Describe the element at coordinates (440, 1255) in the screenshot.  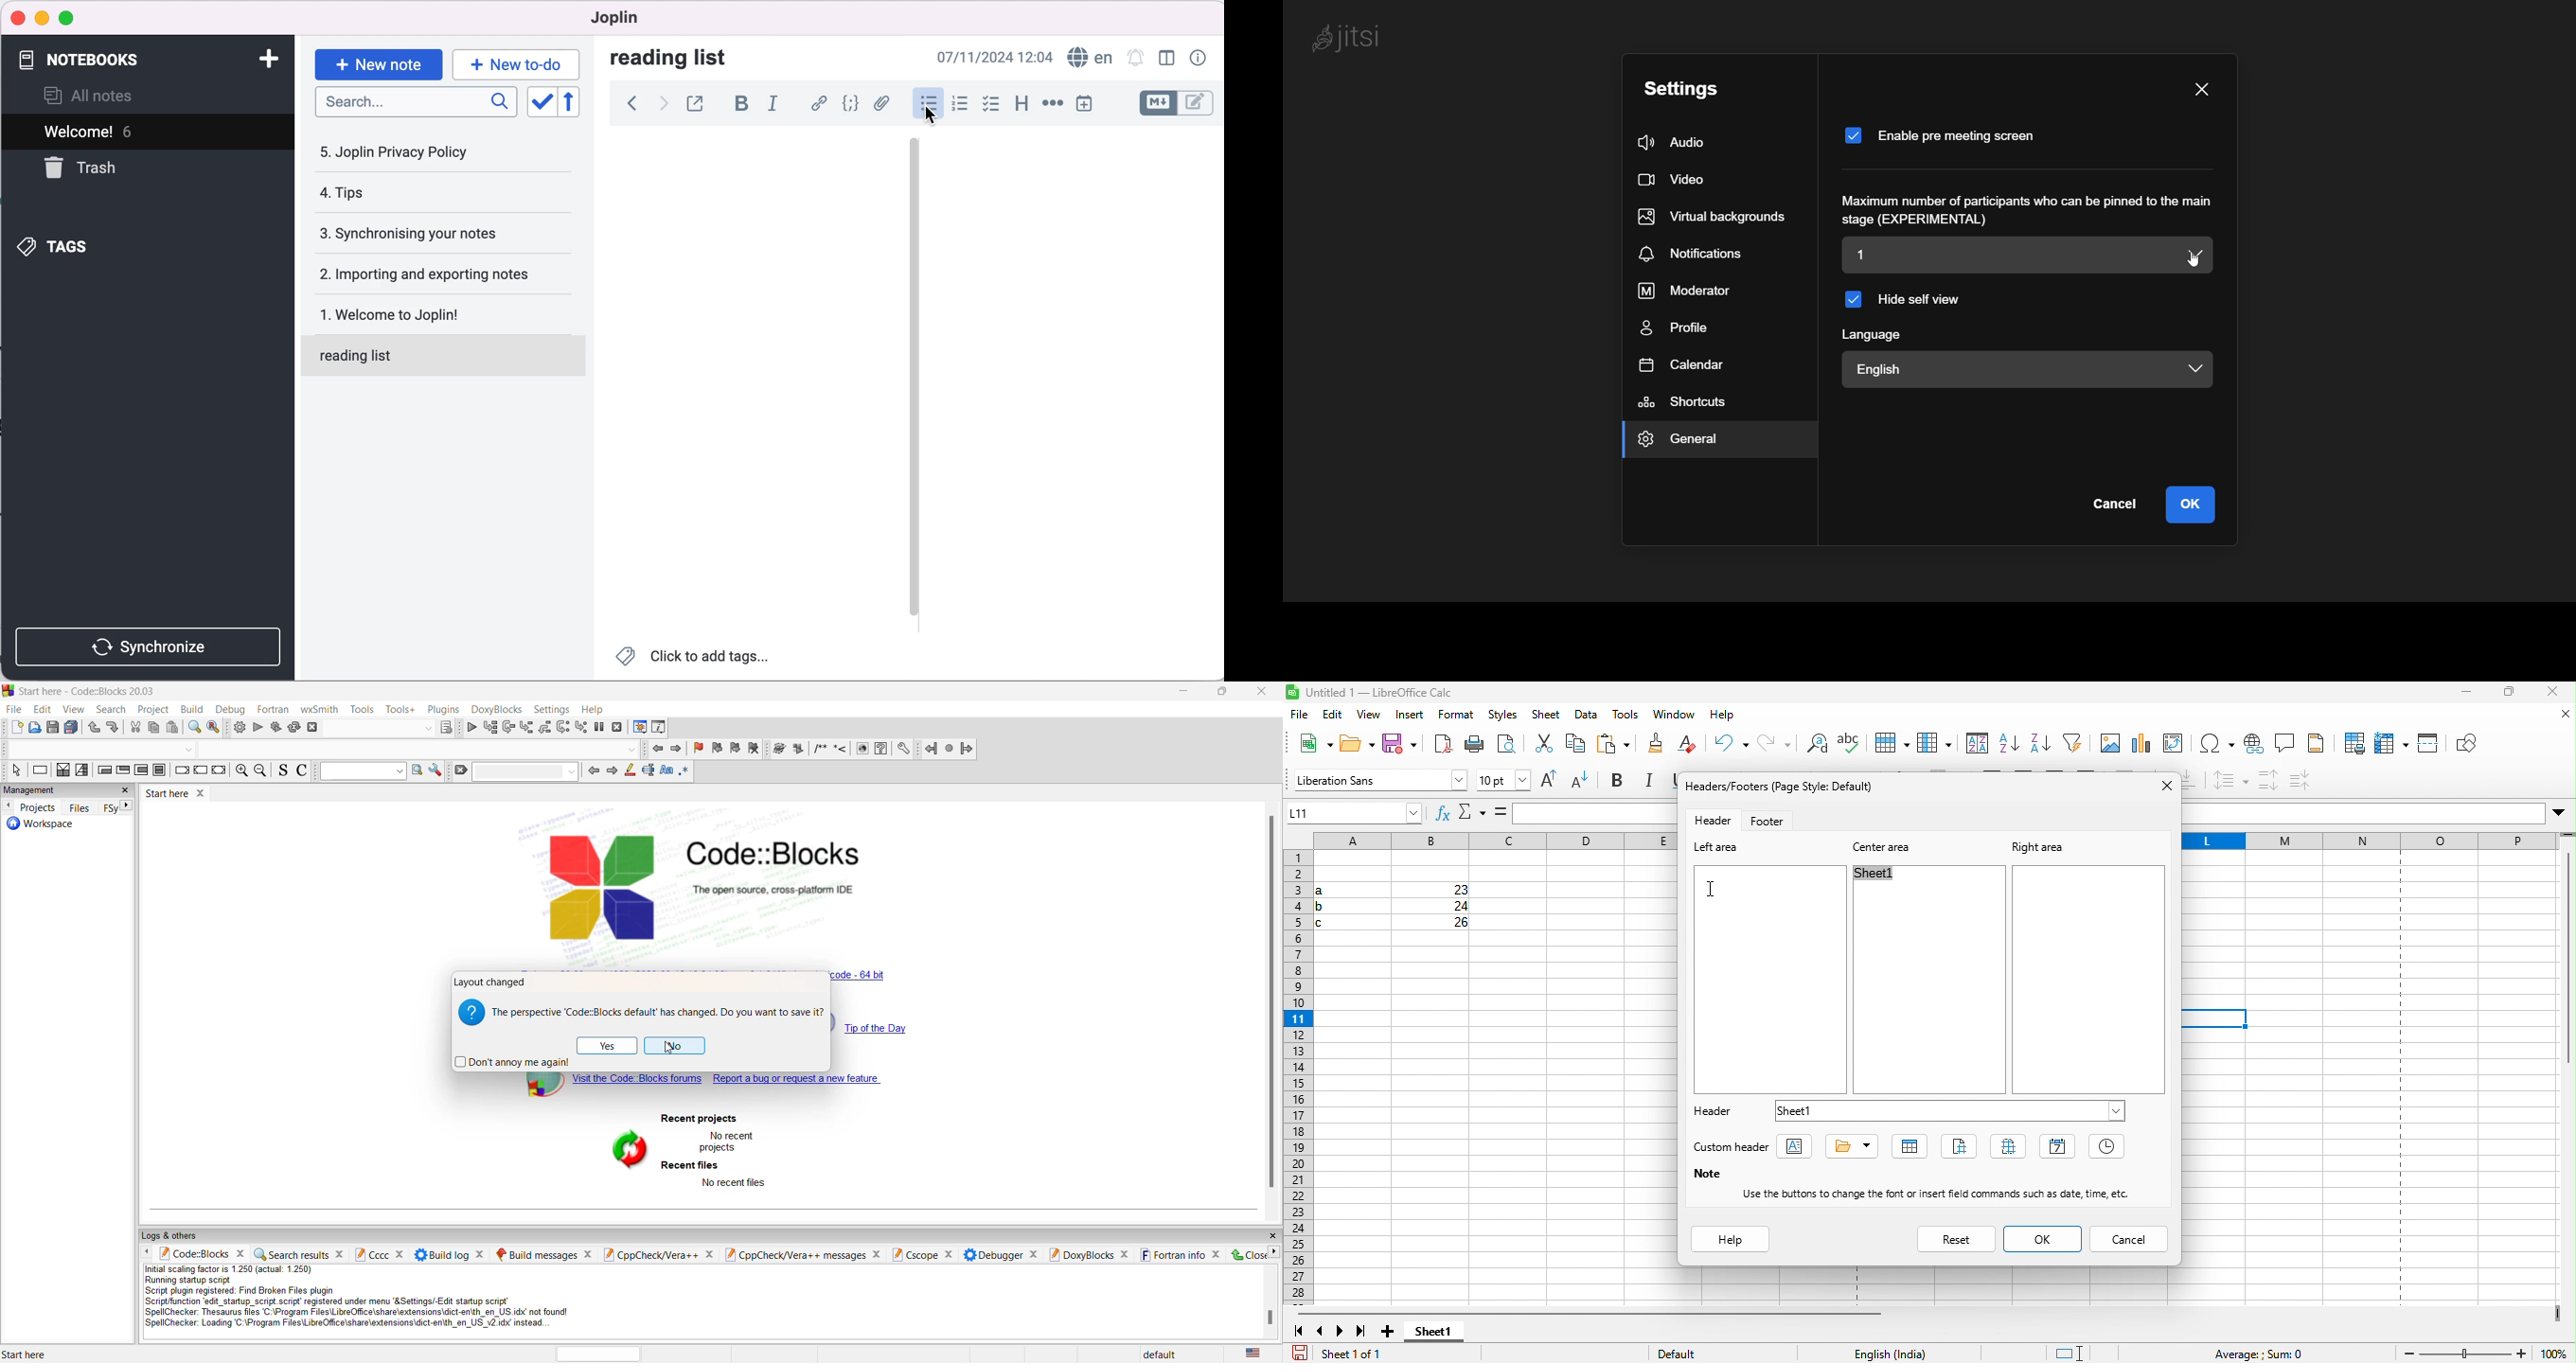
I see `build log panes` at that location.